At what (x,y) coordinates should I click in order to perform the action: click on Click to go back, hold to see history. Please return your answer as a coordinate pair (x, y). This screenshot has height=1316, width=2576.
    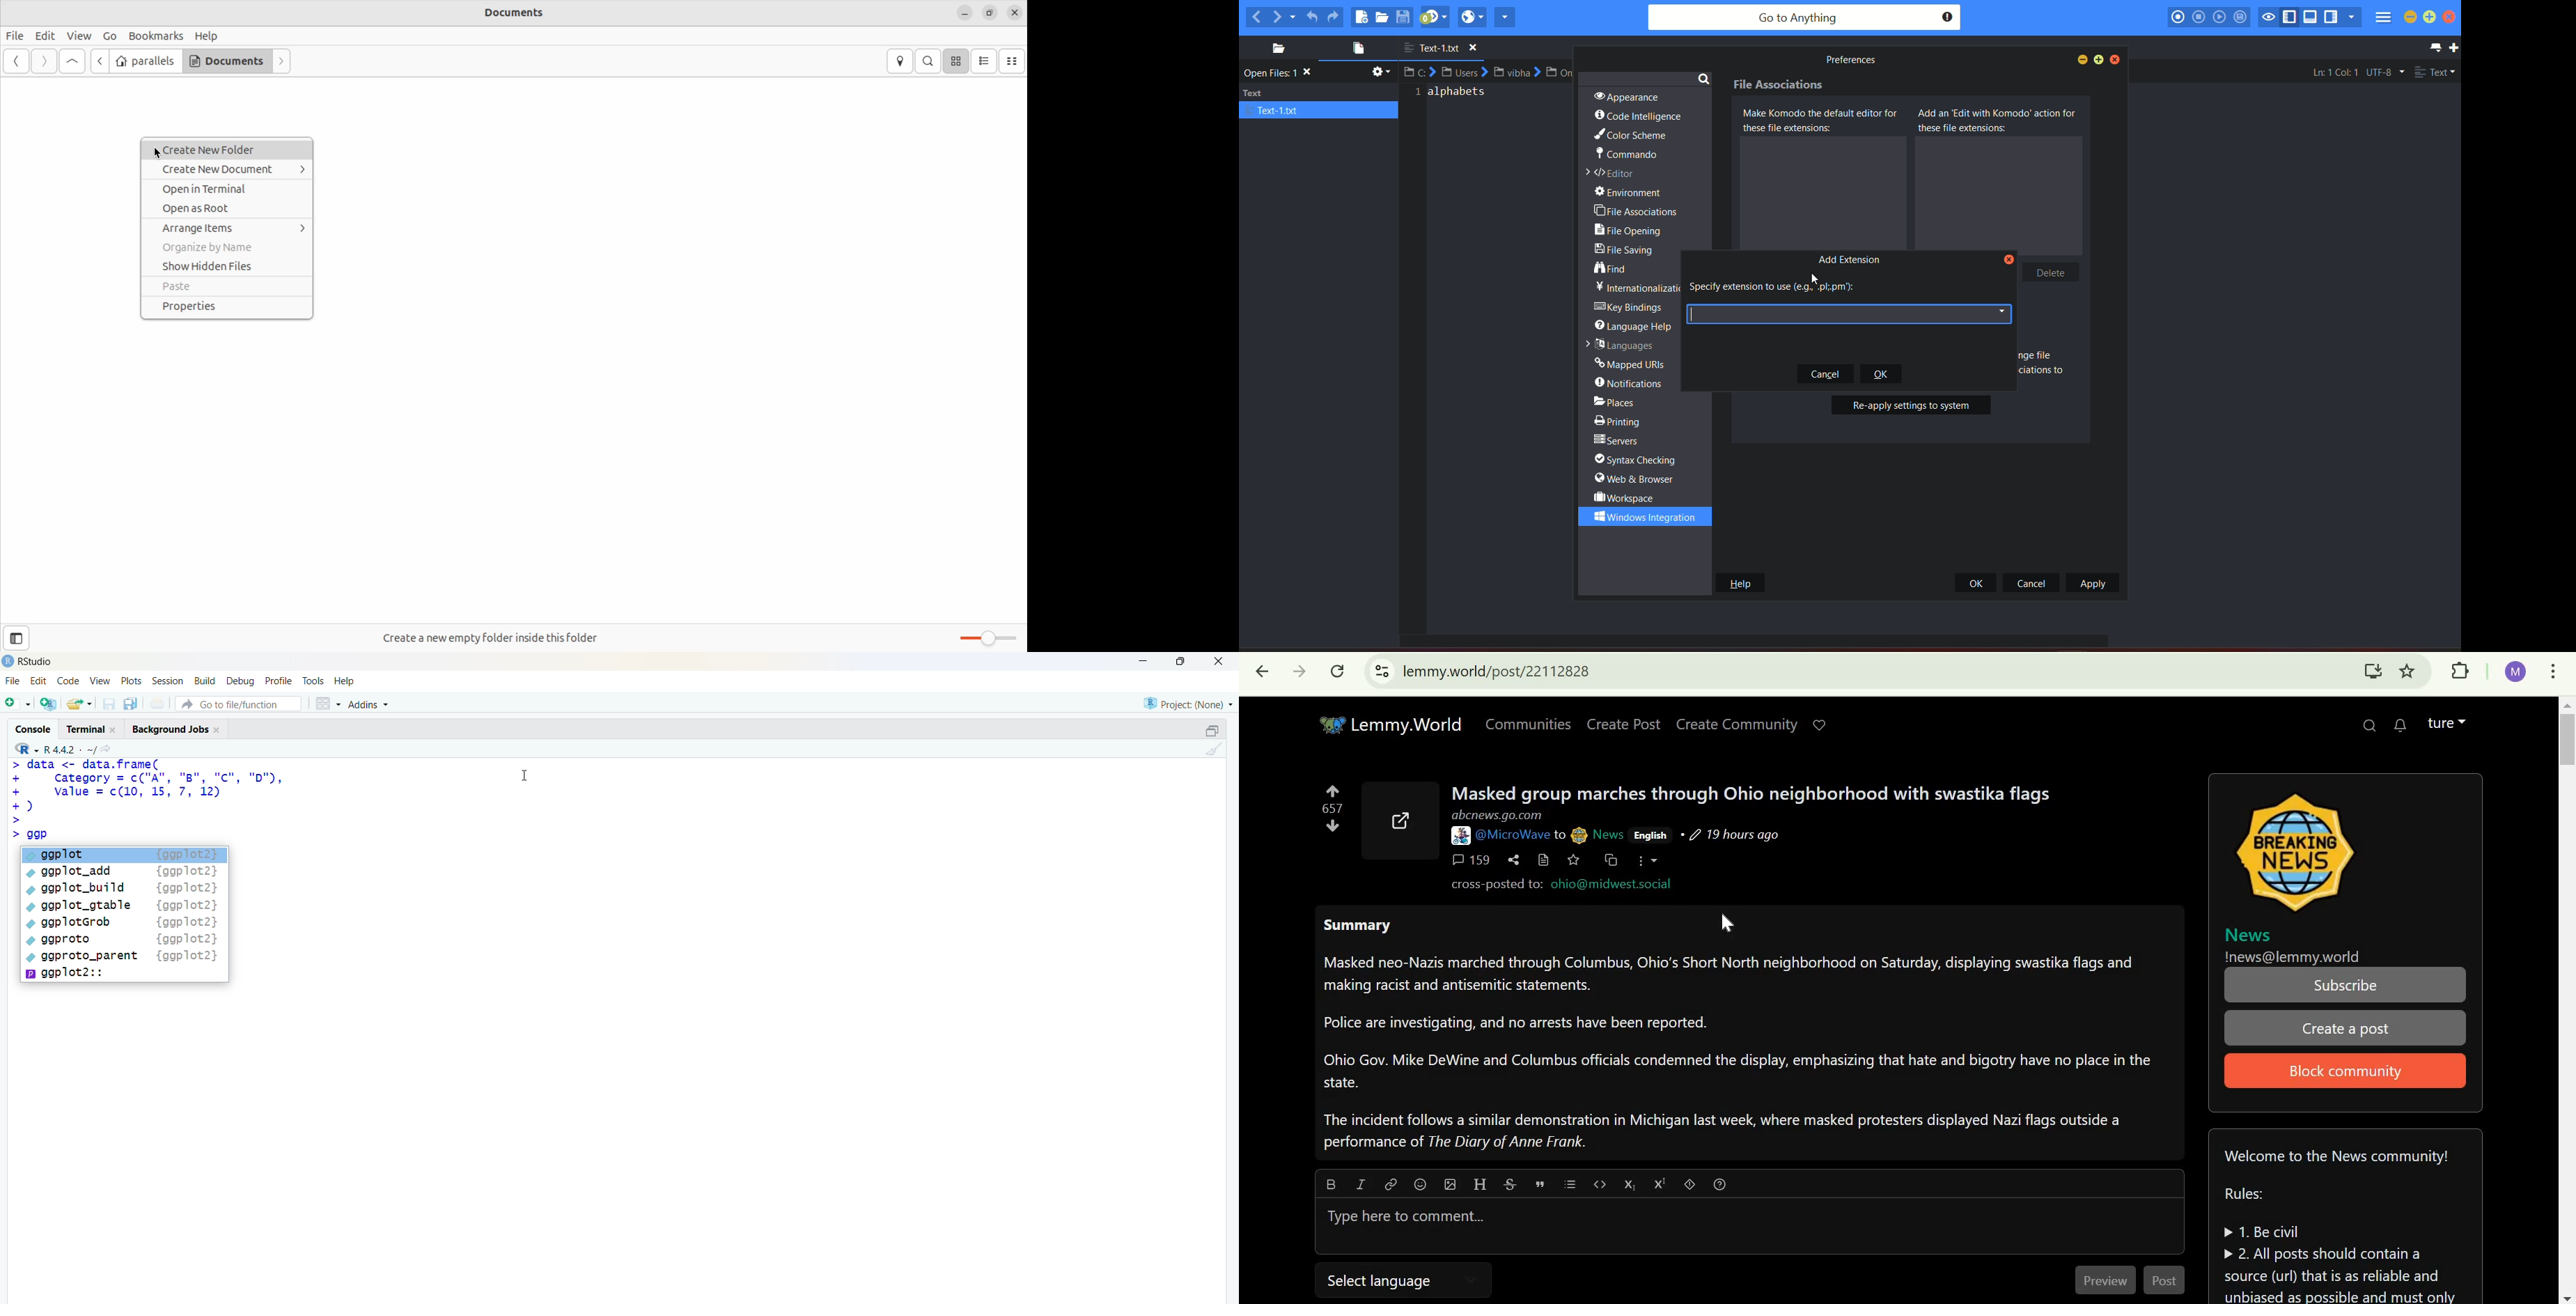
    Looking at the image, I should click on (1265, 672).